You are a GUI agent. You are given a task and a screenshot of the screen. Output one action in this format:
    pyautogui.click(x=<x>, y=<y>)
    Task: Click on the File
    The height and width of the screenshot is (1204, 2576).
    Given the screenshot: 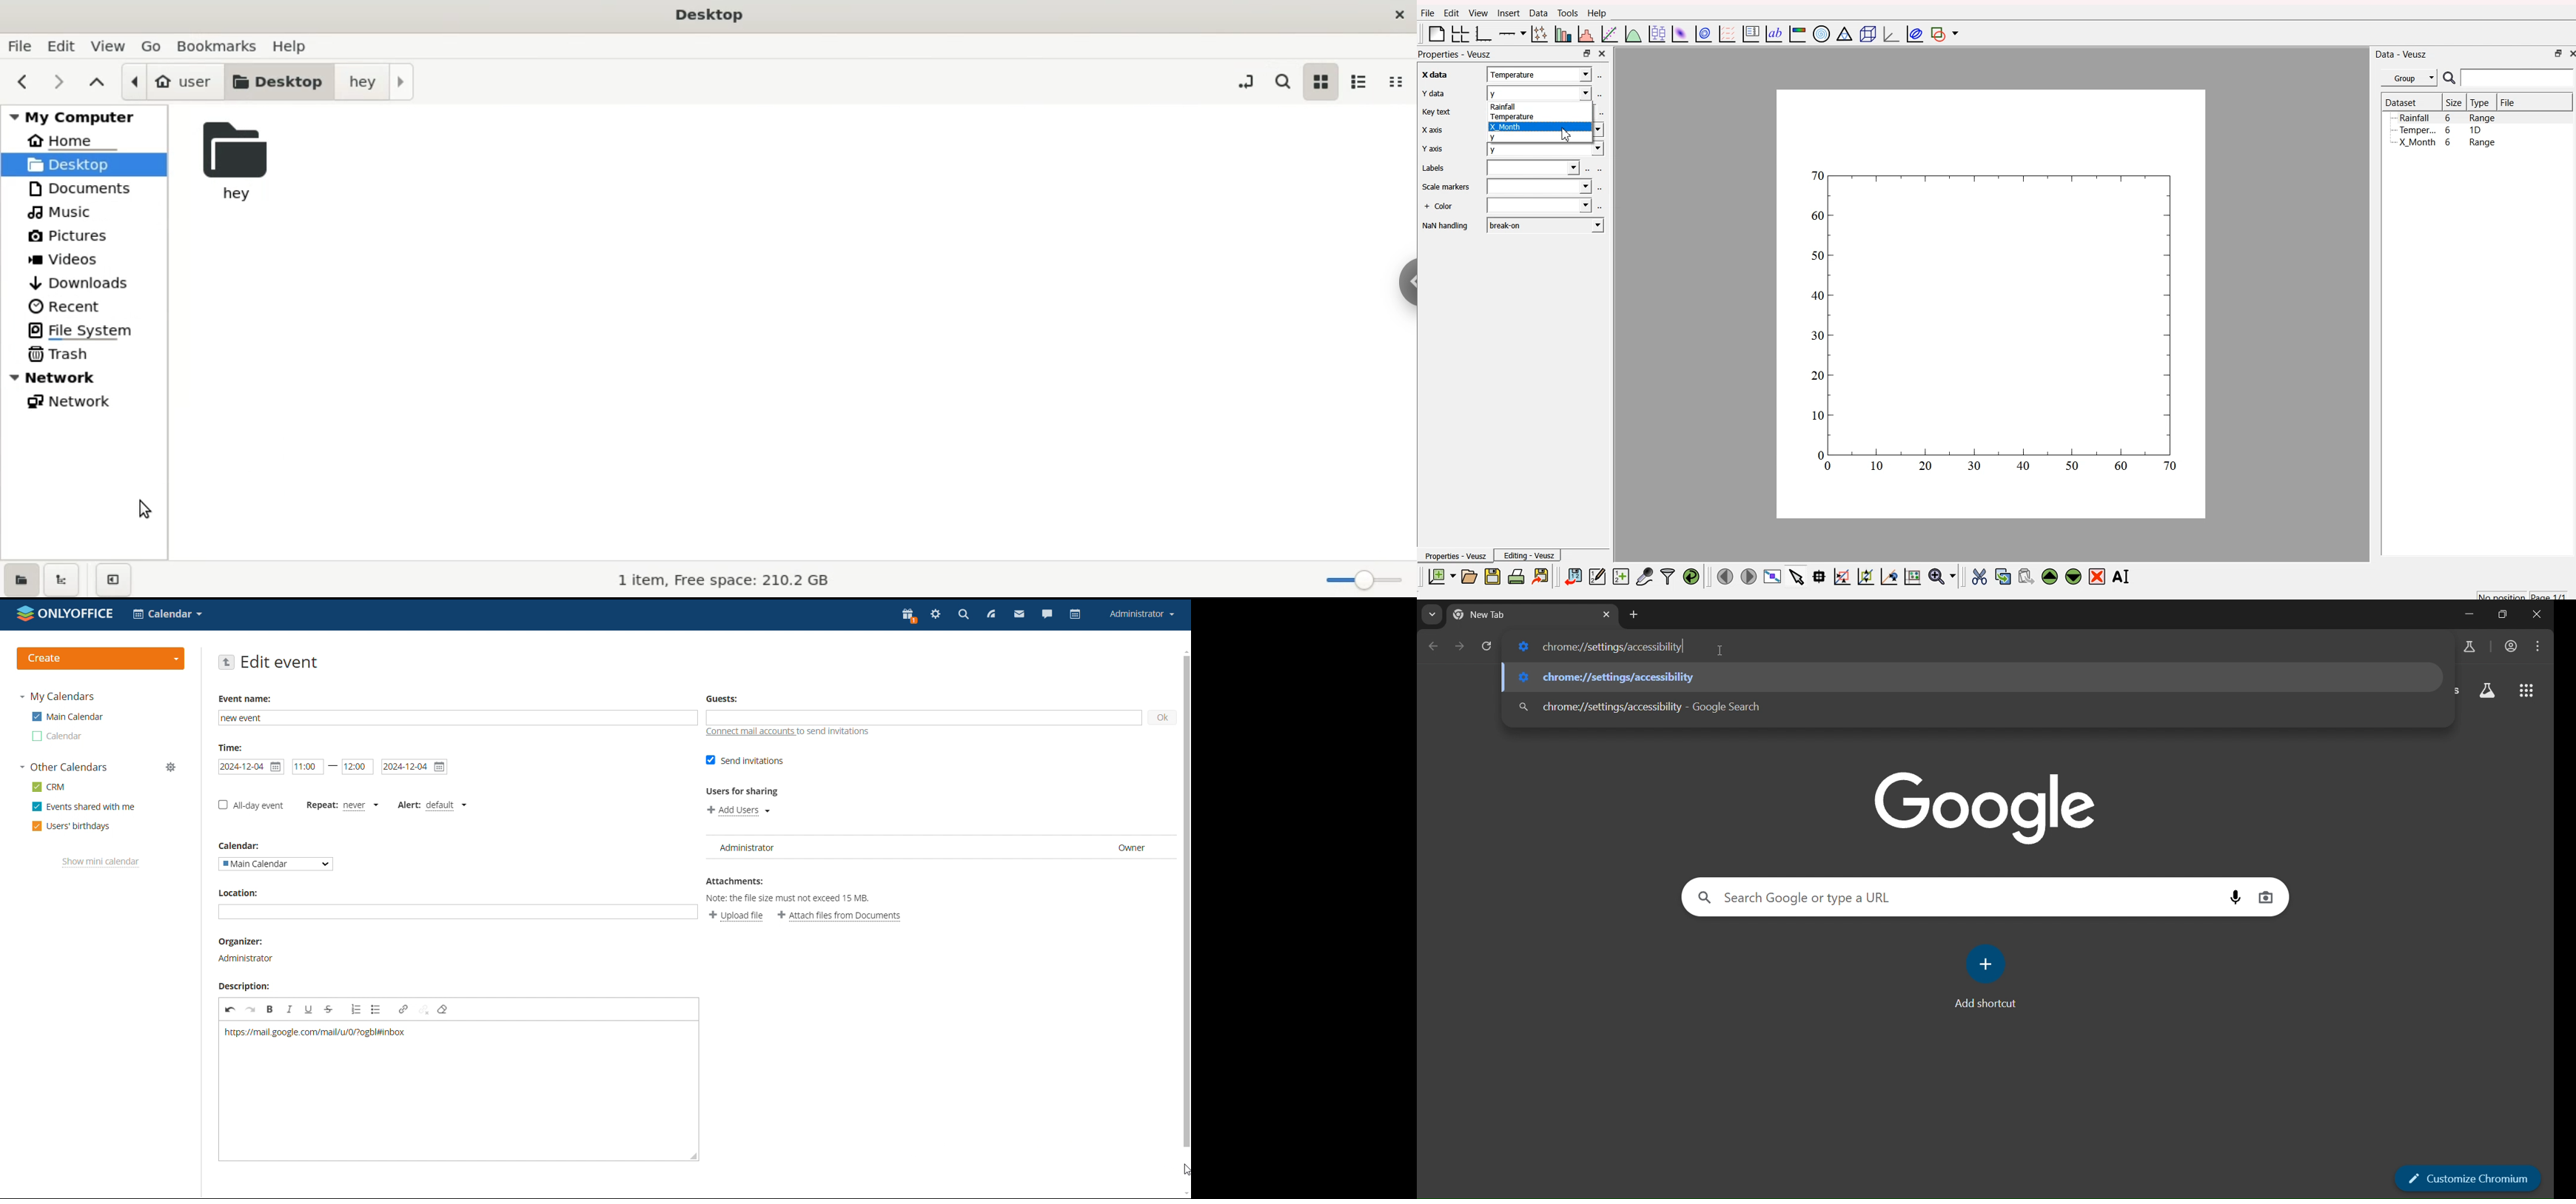 What is the action you would take?
    pyautogui.click(x=2509, y=102)
    